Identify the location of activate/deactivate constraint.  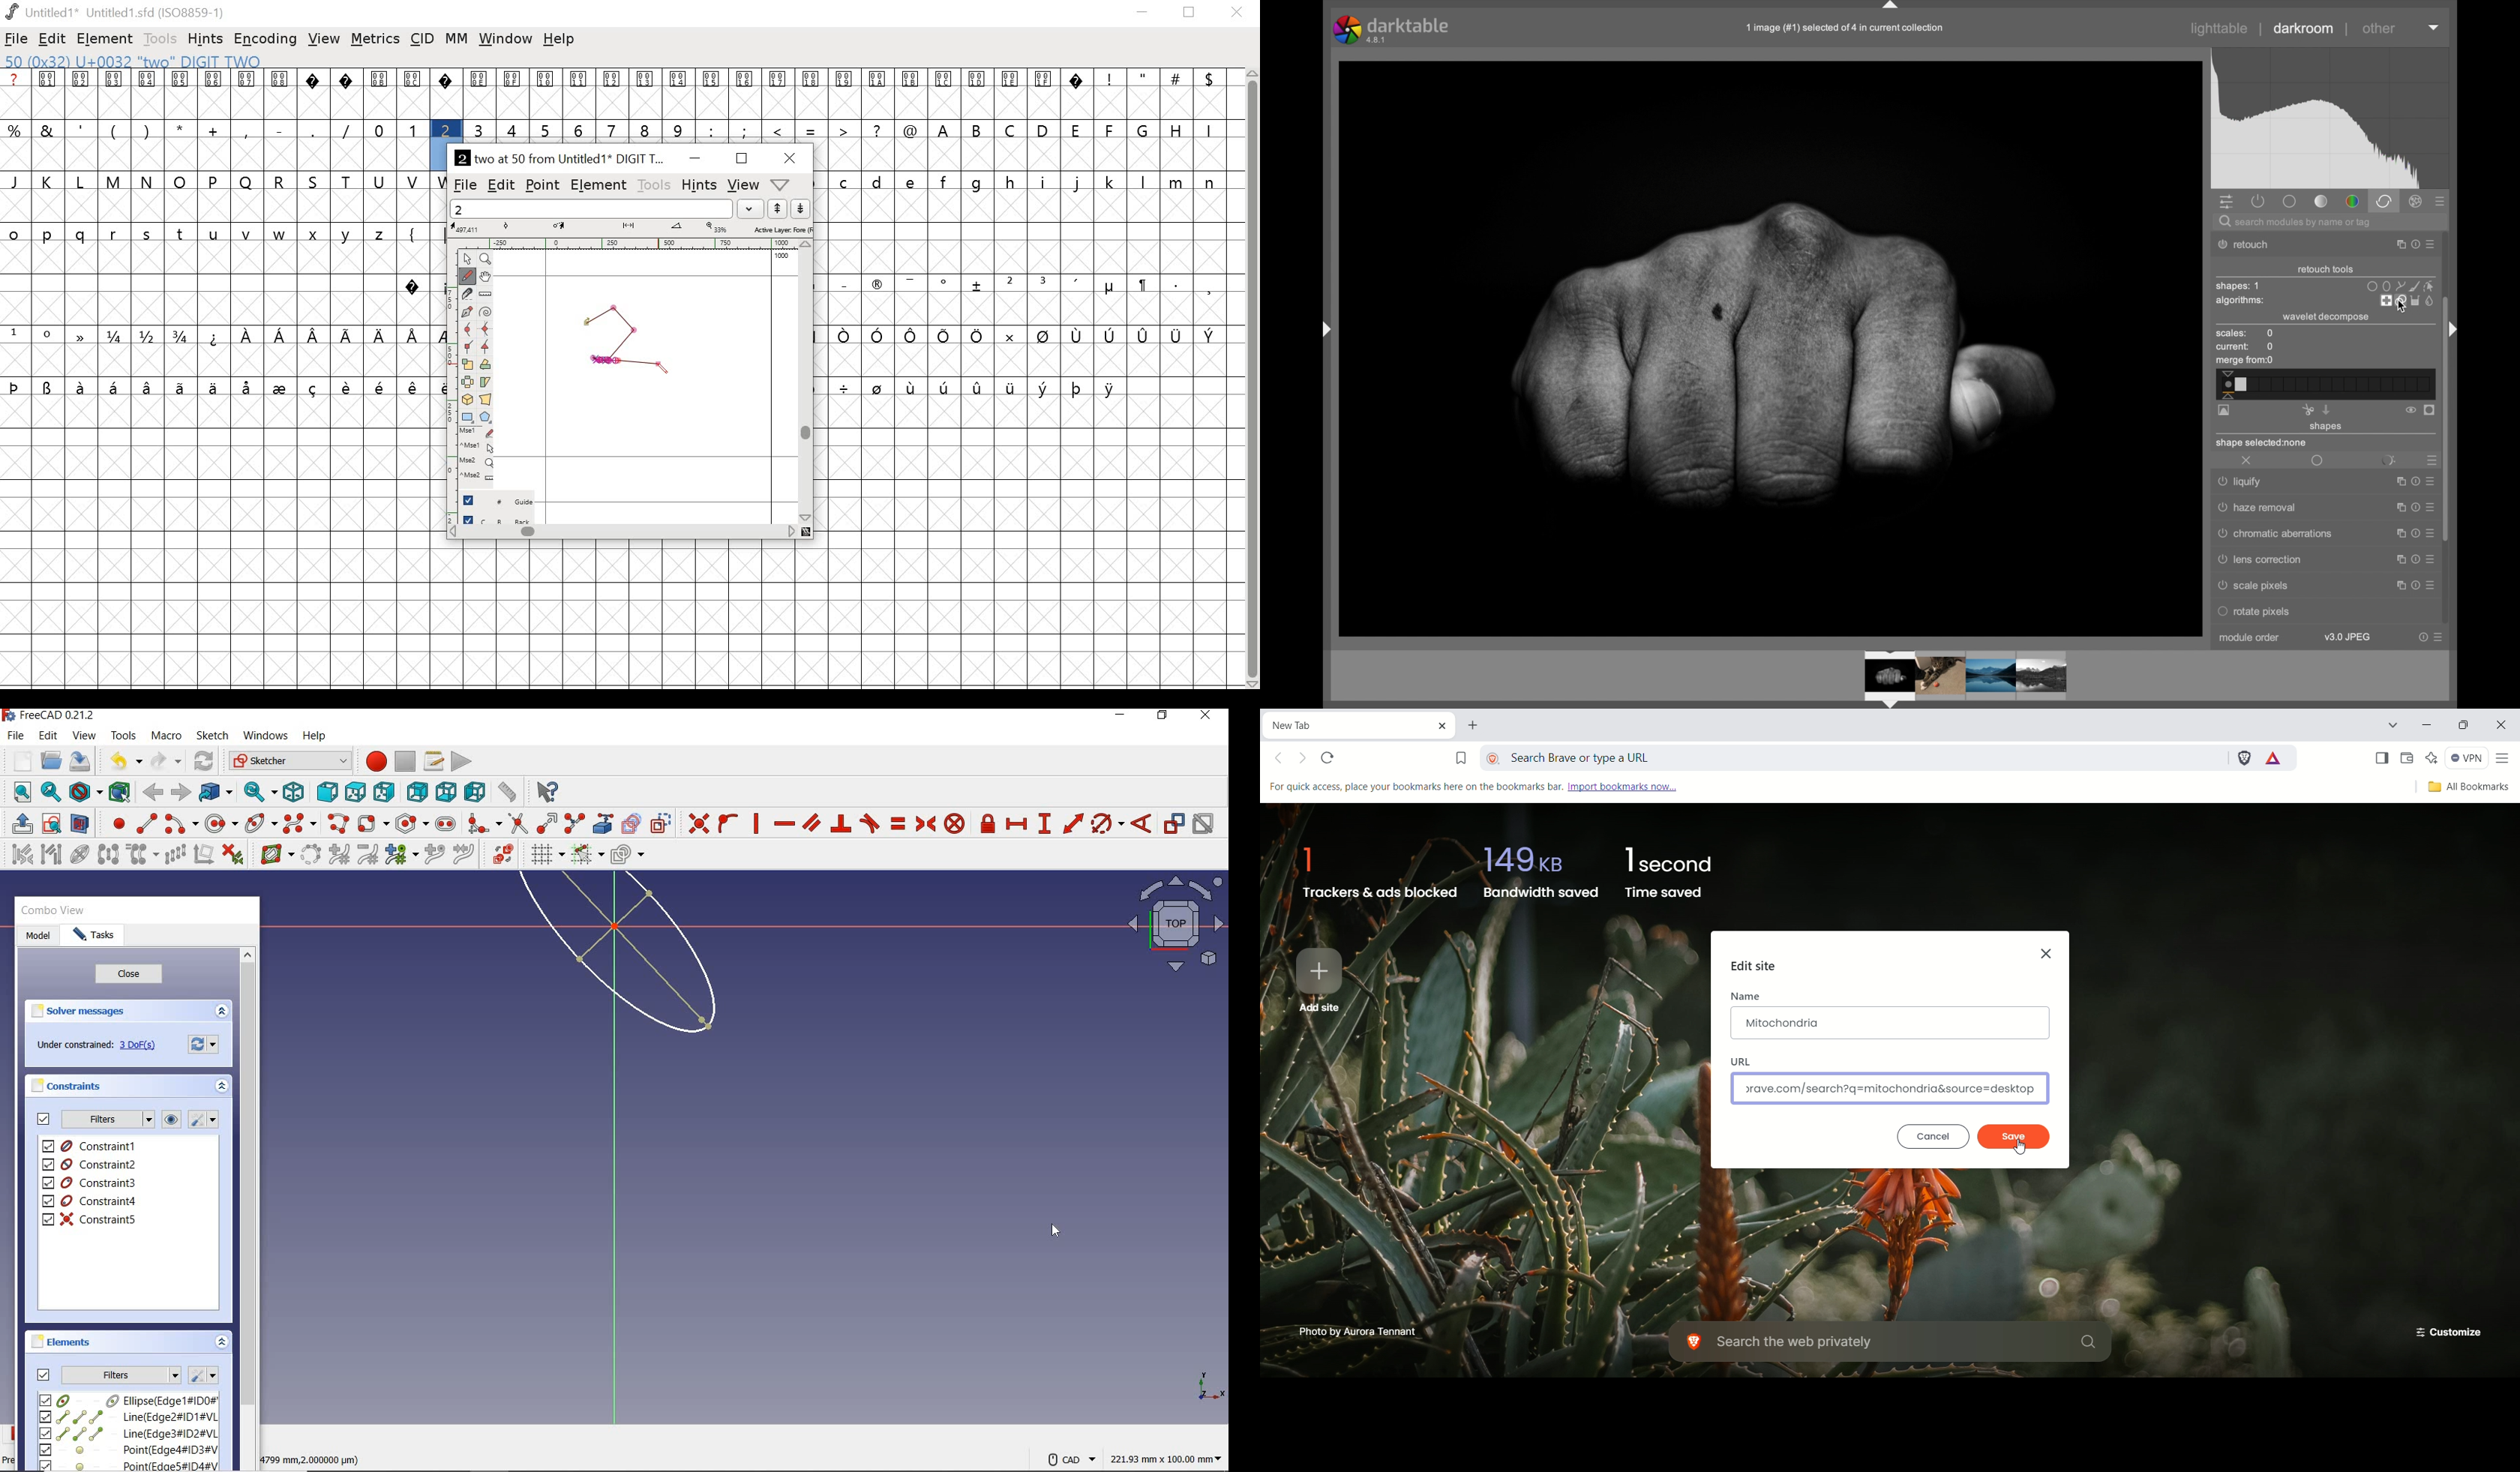
(1204, 824).